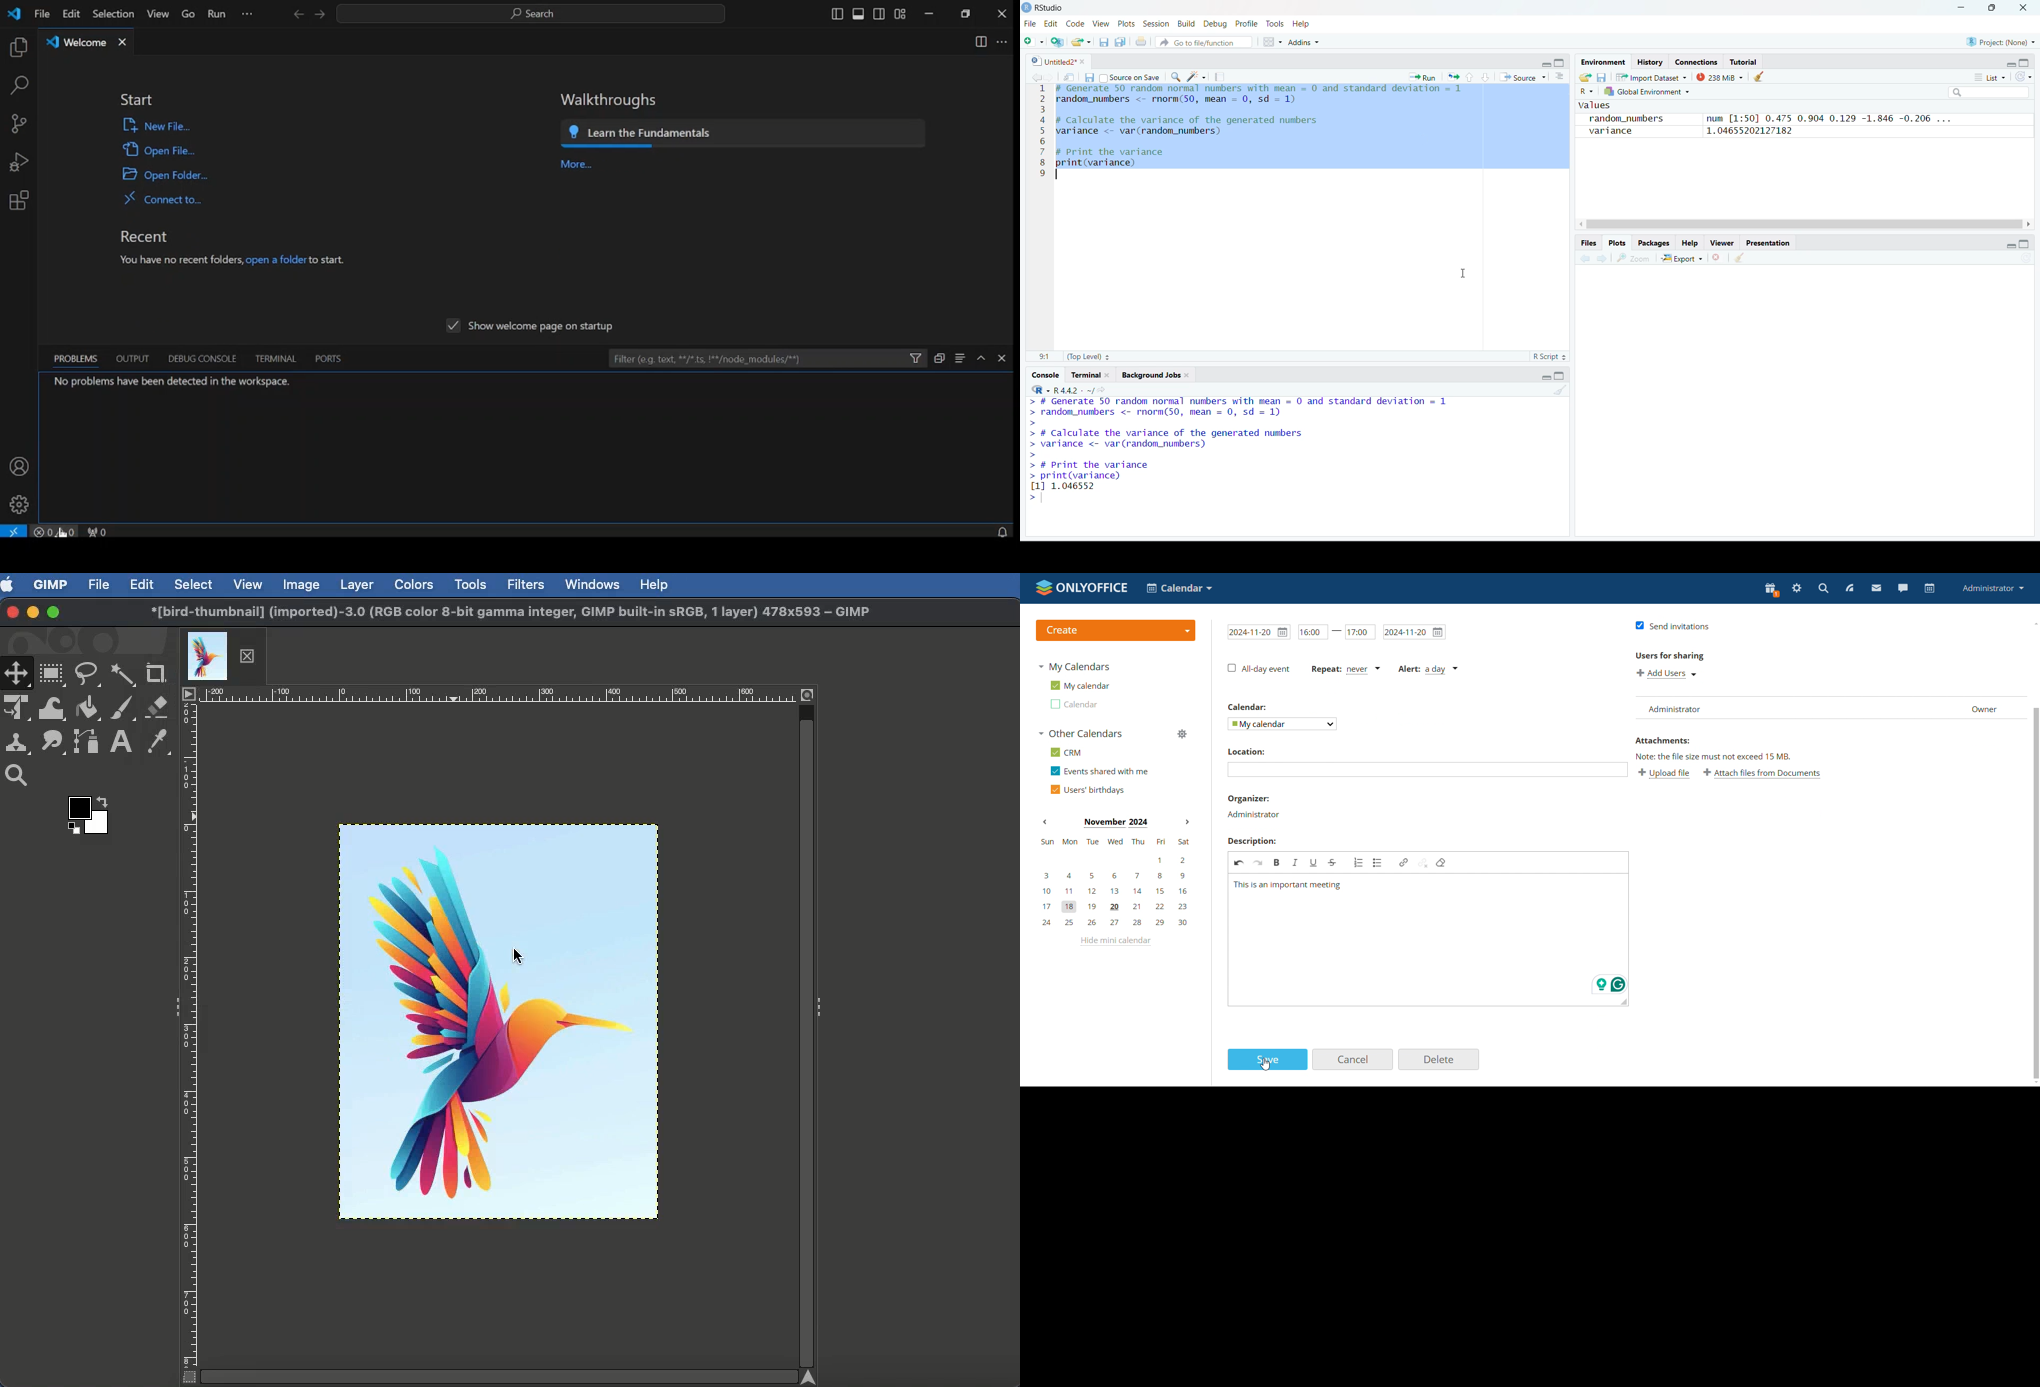 Image resolution: width=2044 pixels, height=1400 pixels. Describe the element at coordinates (1238, 413) in the screenshot. I see `> # Generate 50 random normal numbers with mean = 0 and standard deviation = 1
> random_numbers <- rnorm(50, mean = 0, sd = 1)
>` at that location.